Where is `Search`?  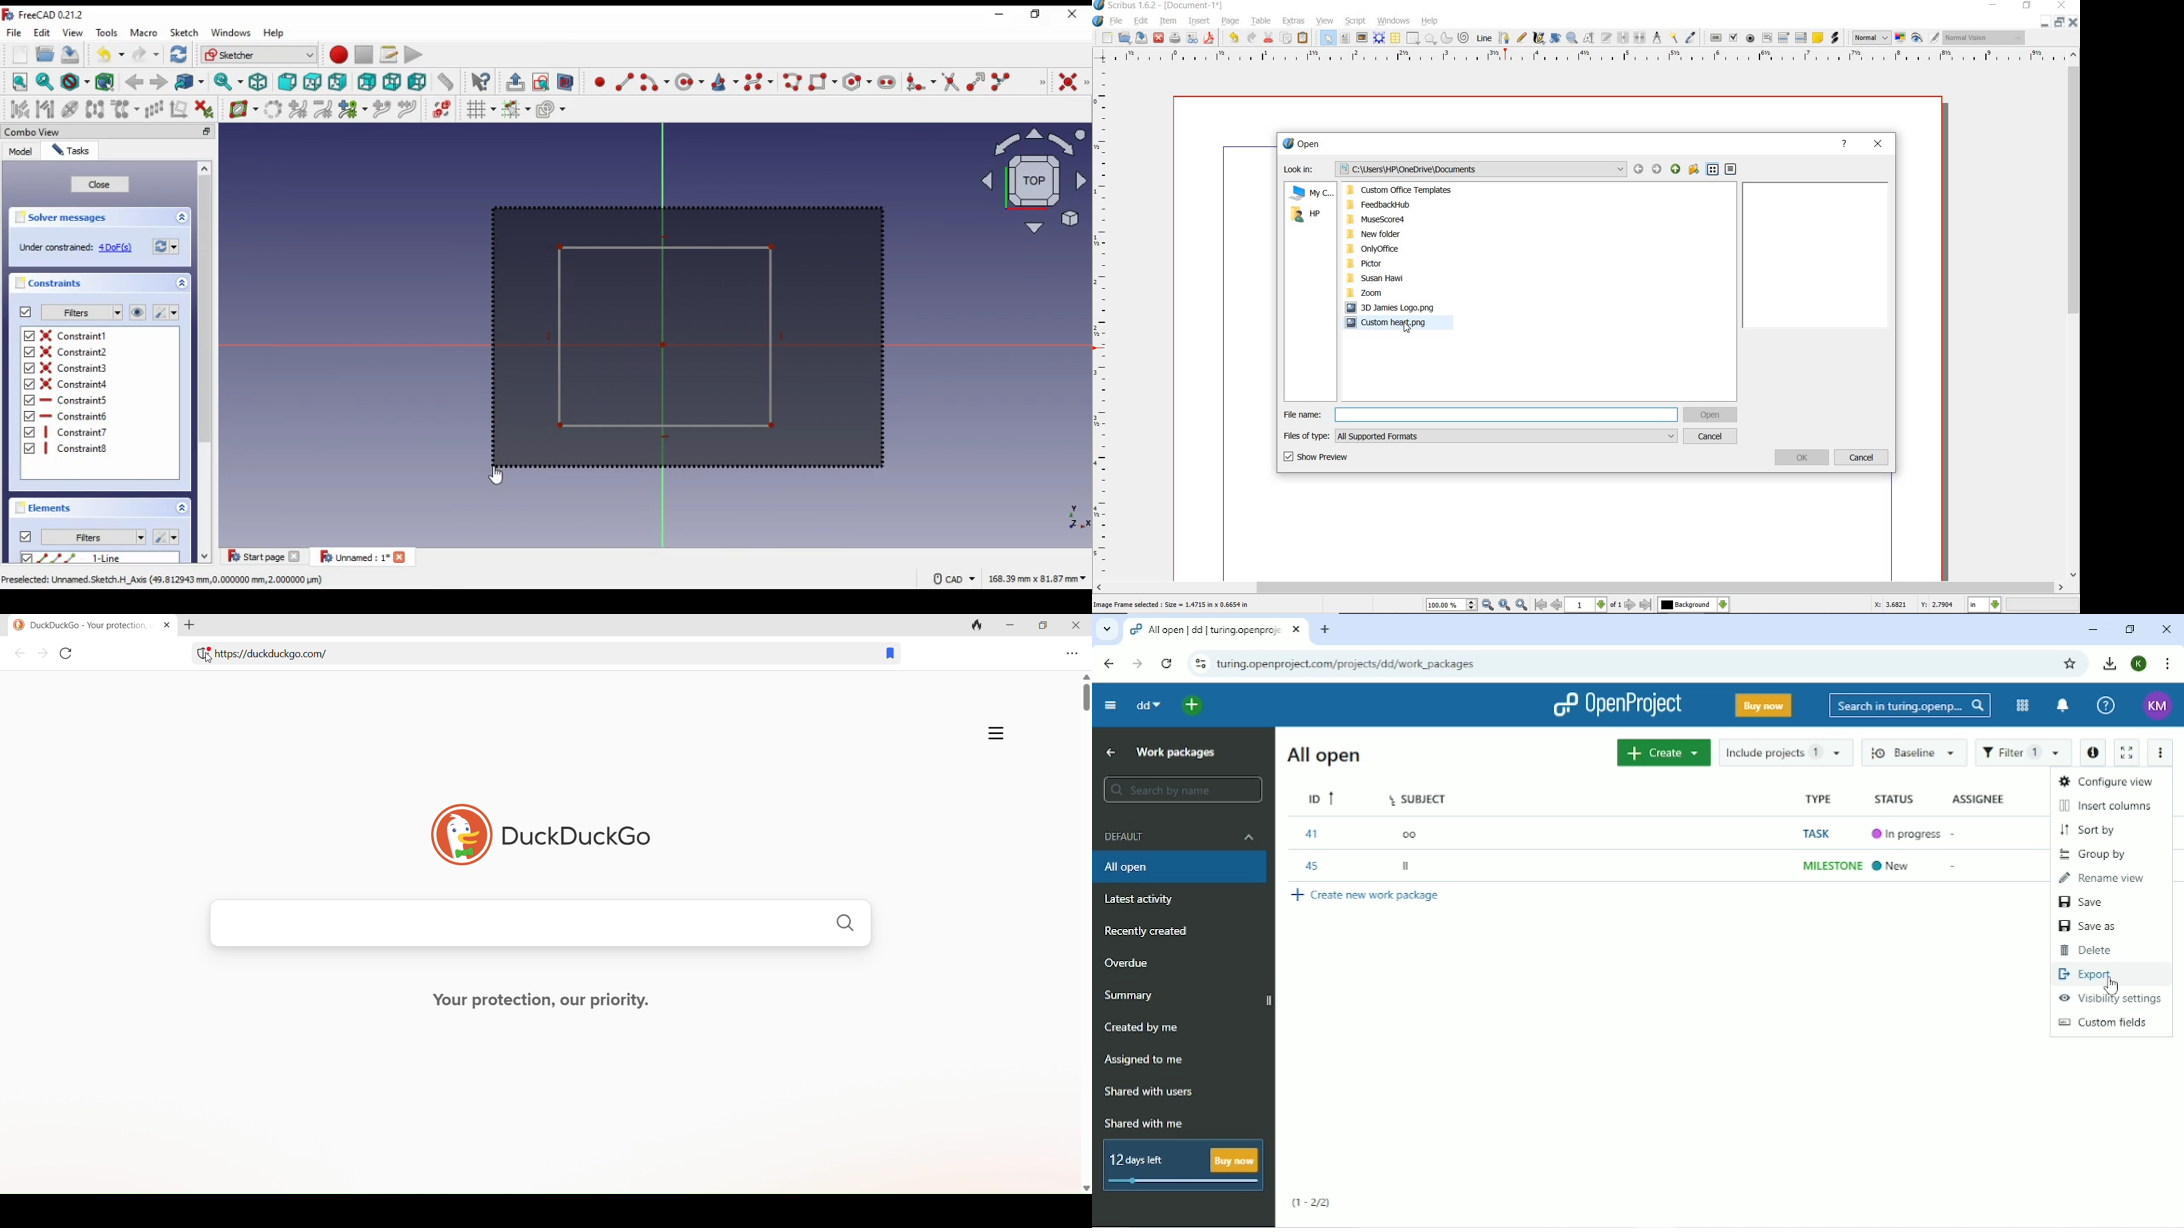 Search is located at coordinates (1908, 705).